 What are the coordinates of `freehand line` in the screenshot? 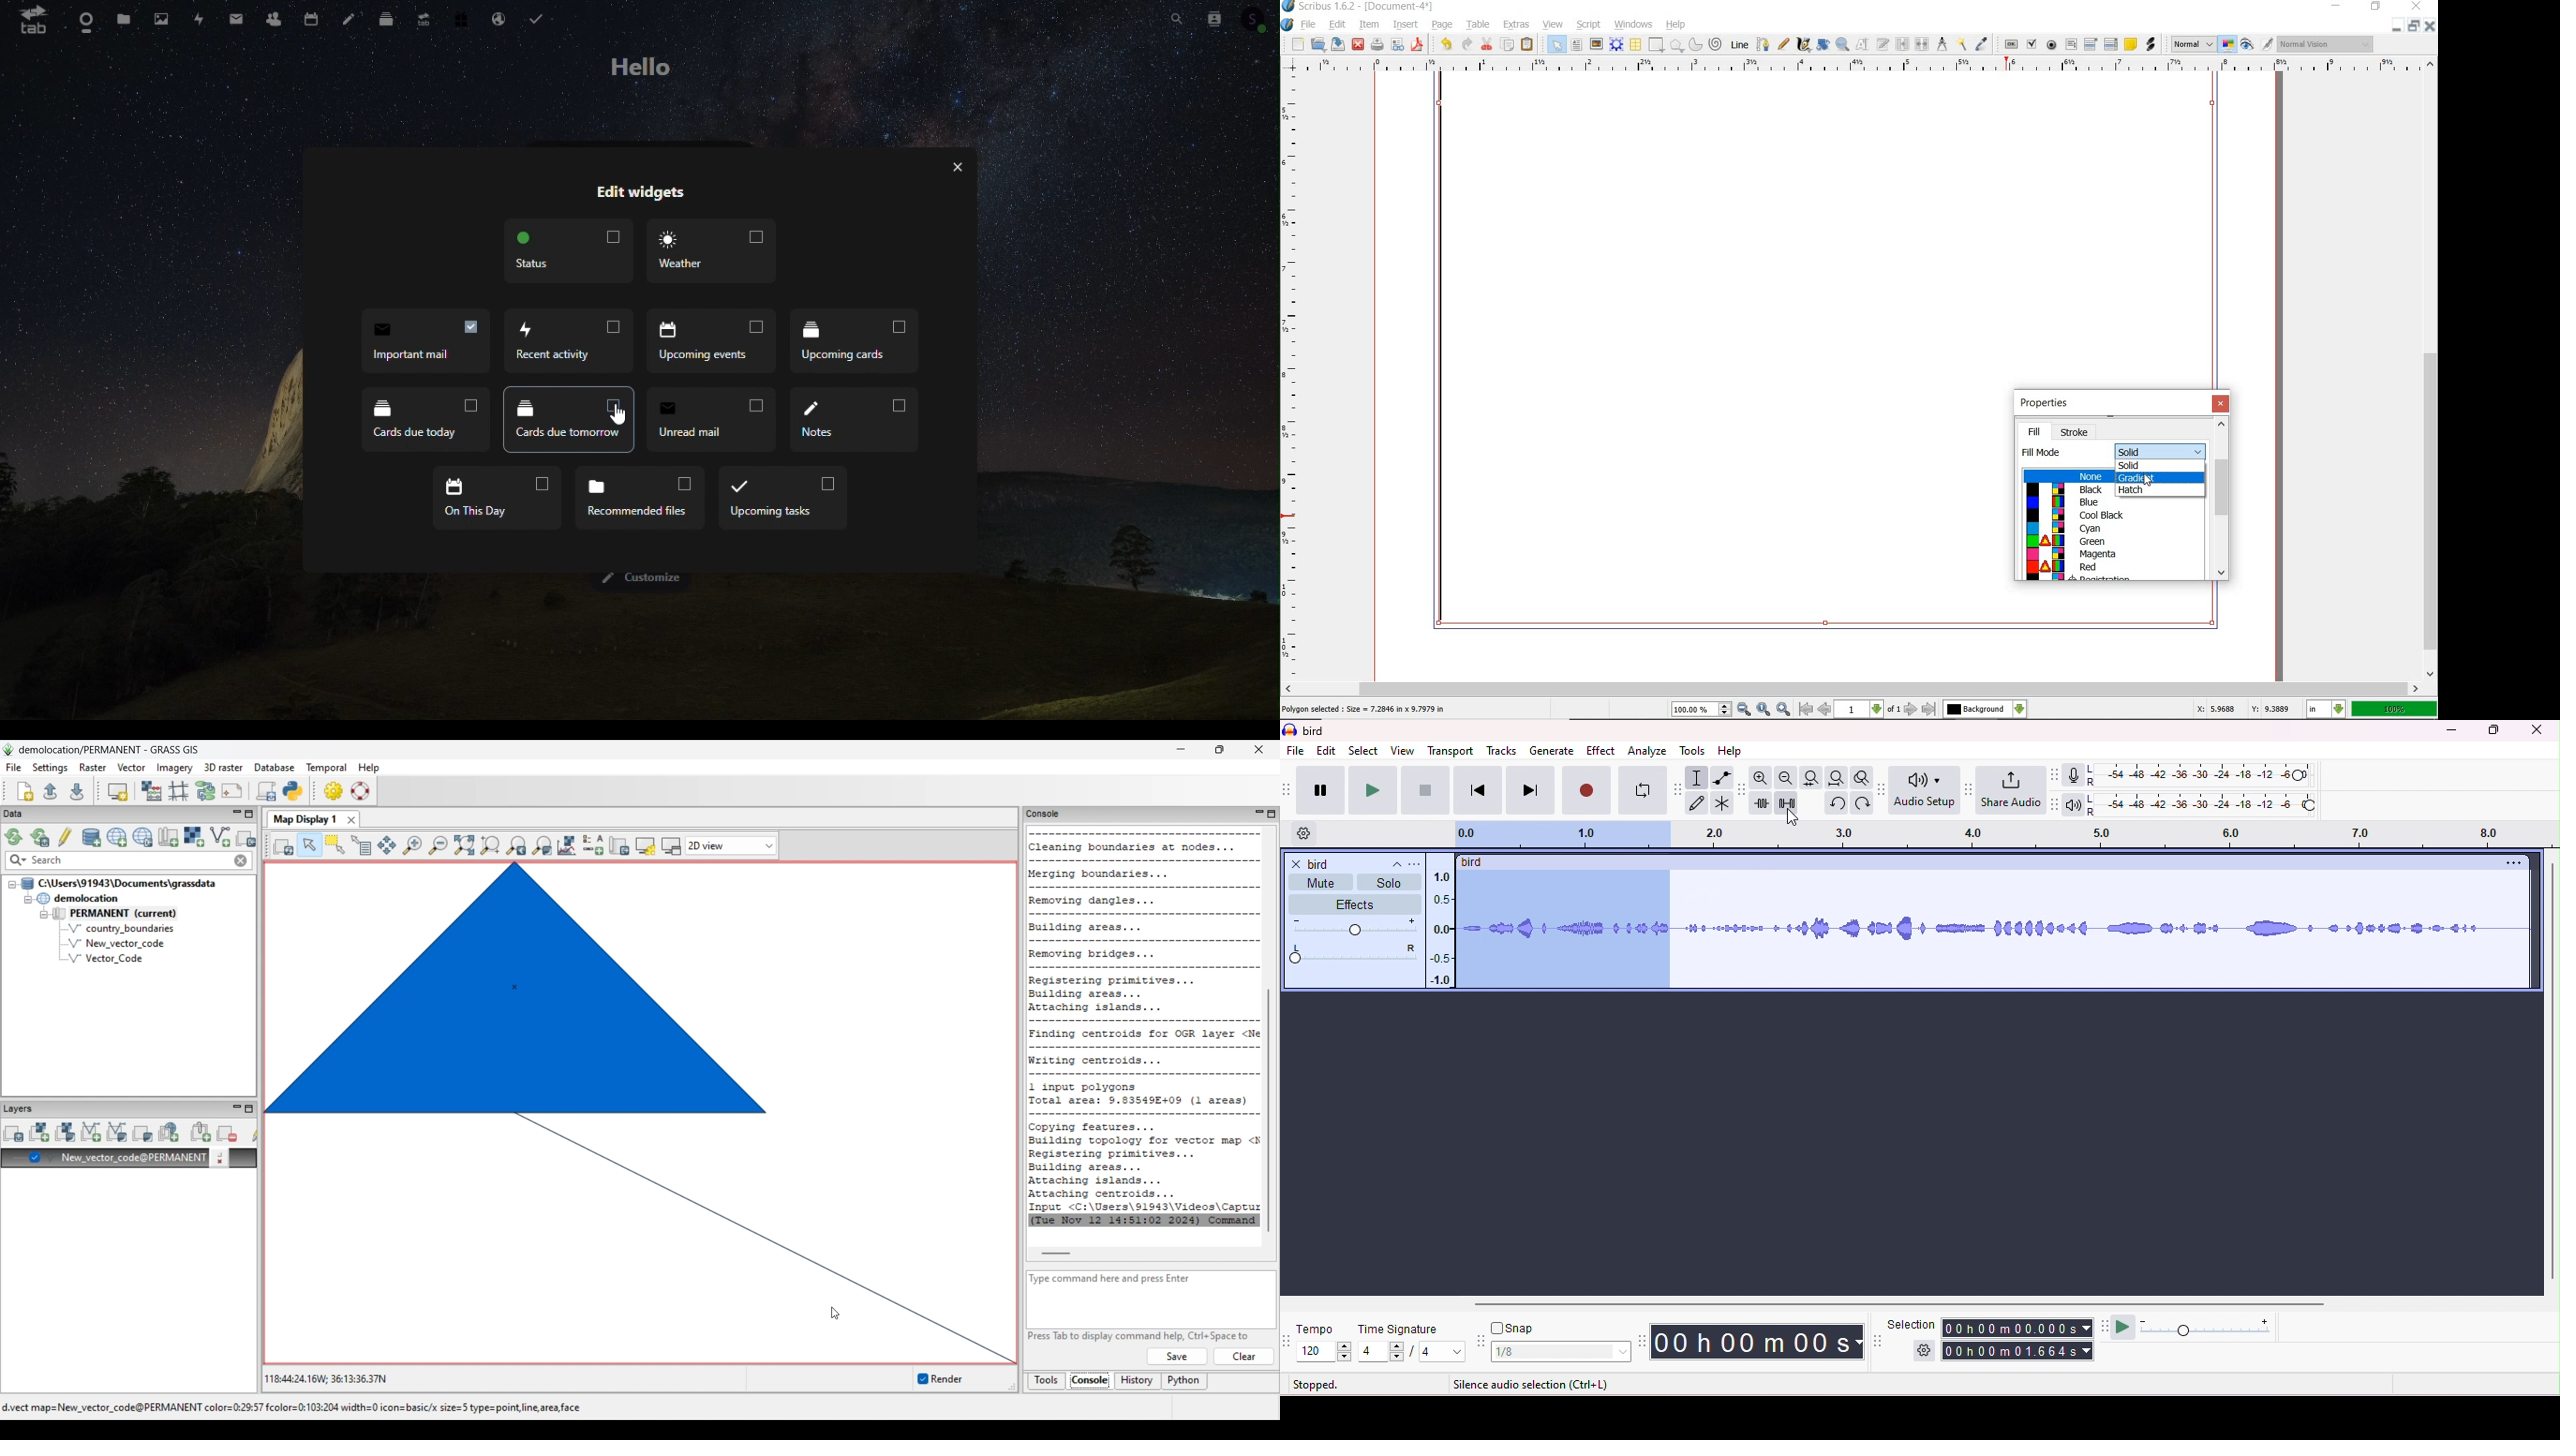 It's located at (1785, 45).